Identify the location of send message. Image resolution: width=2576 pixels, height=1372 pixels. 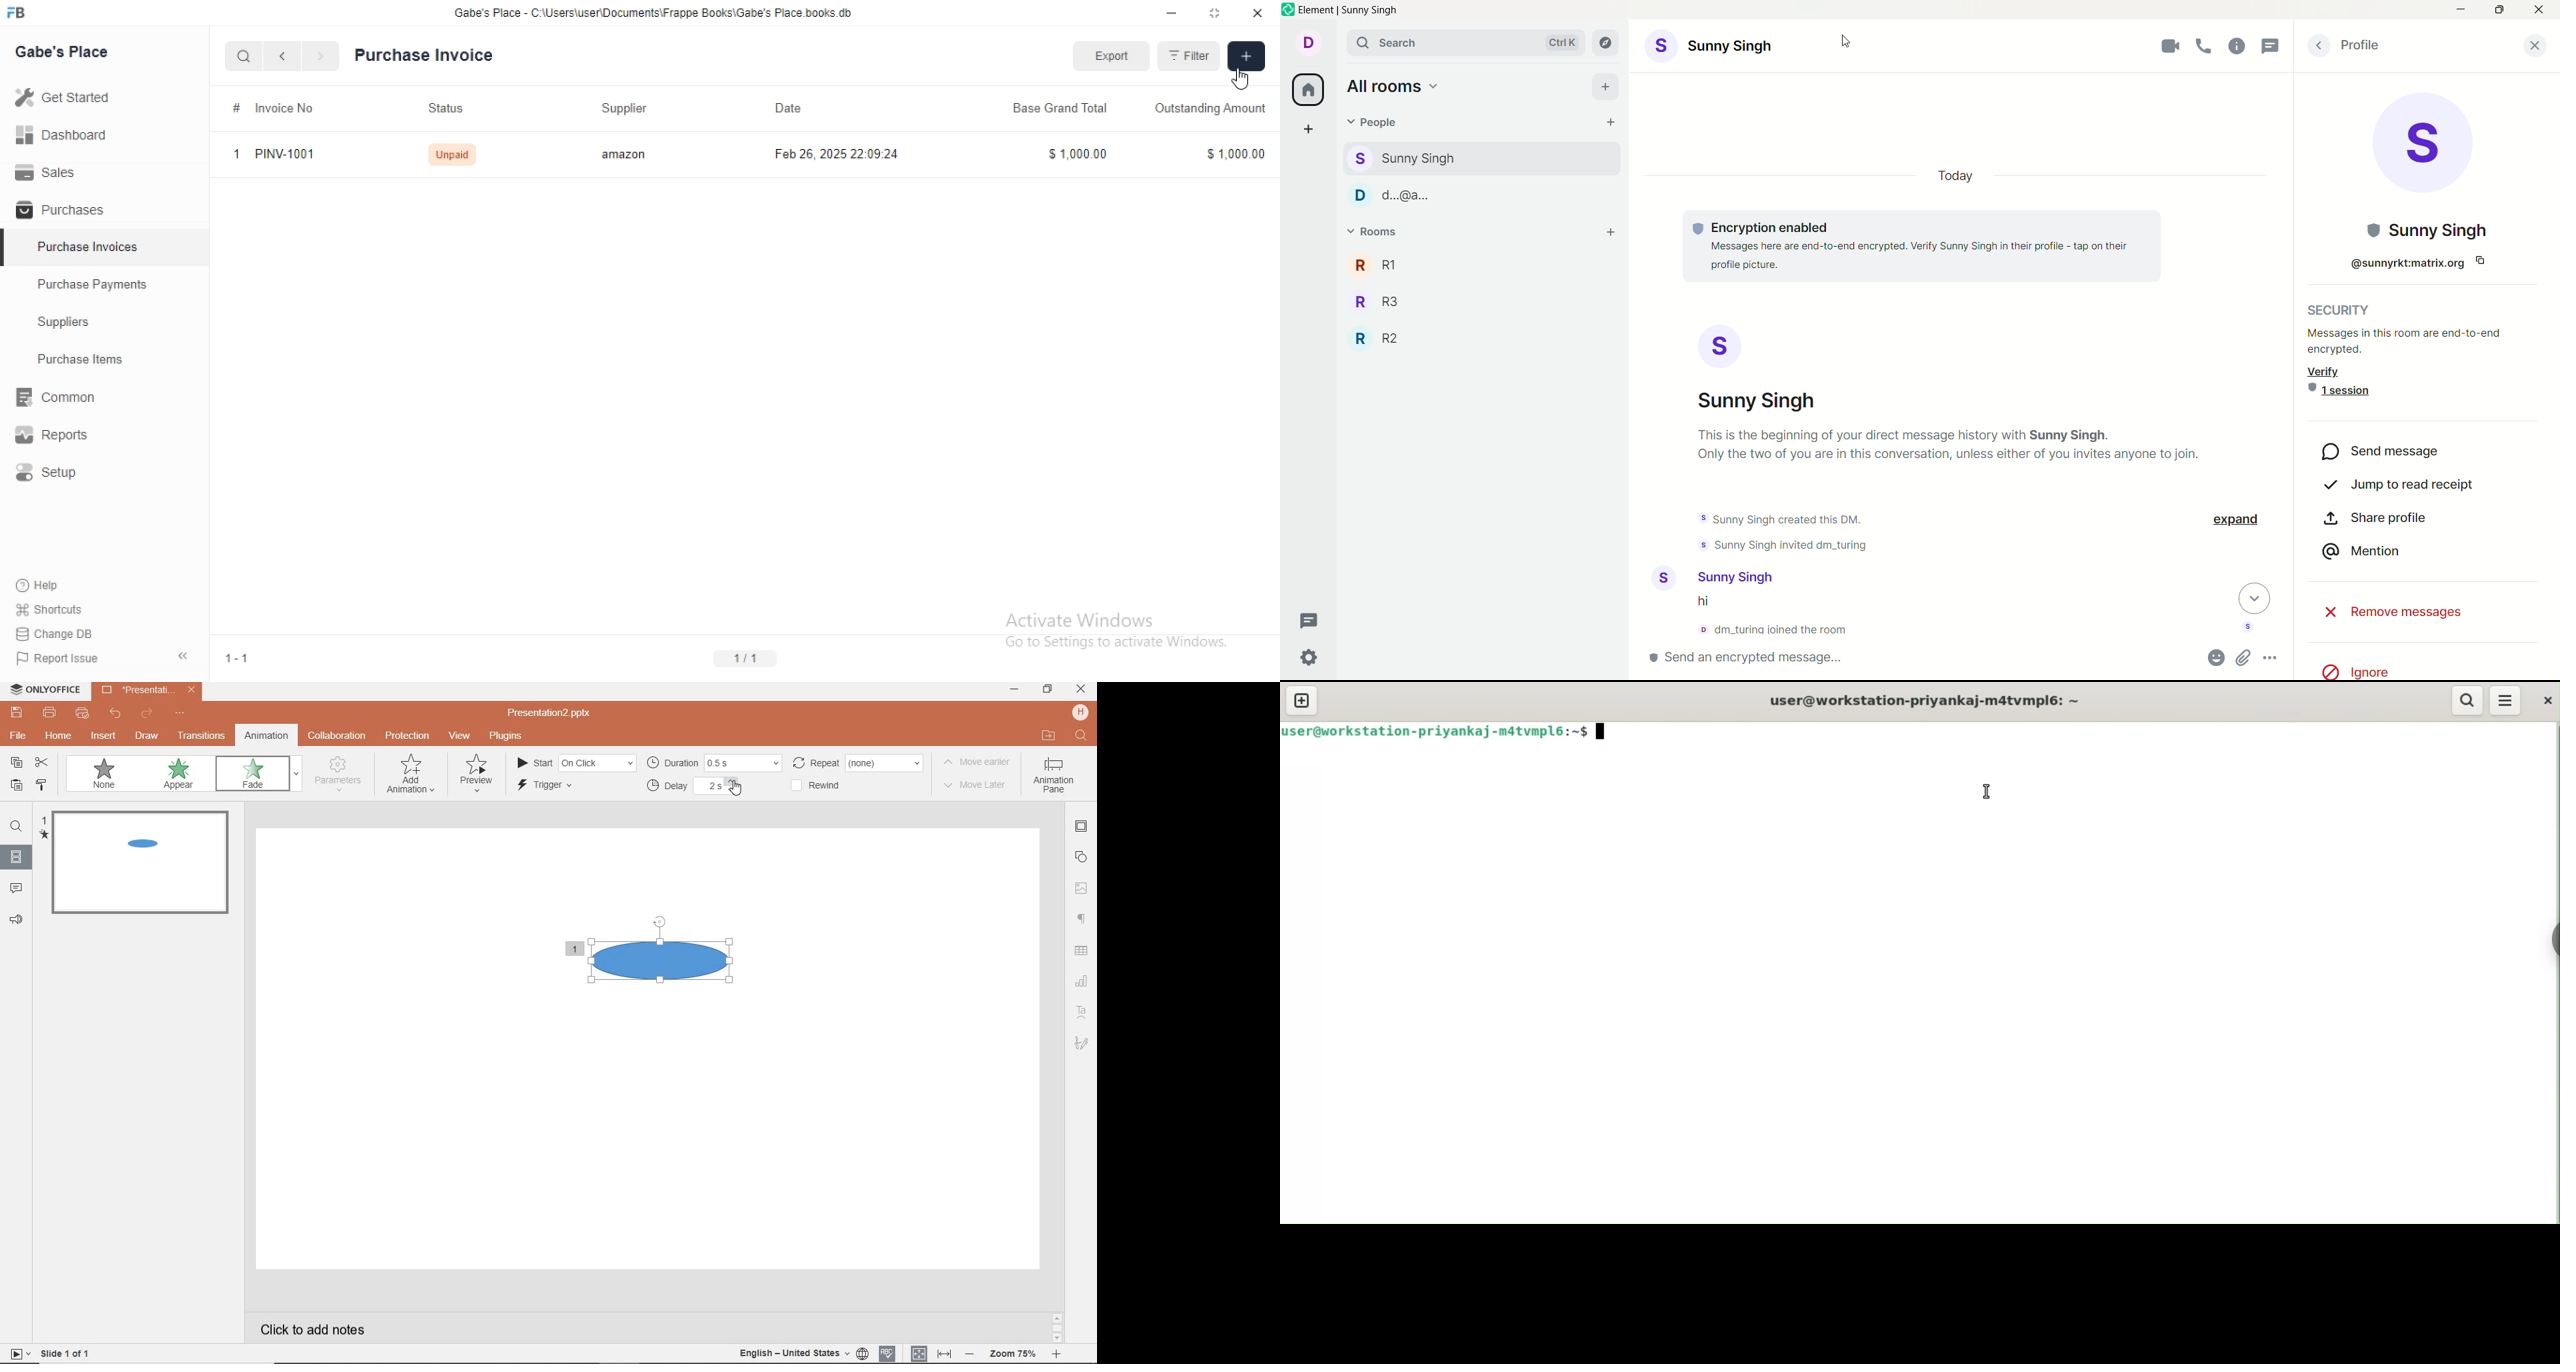
(2381, 452).